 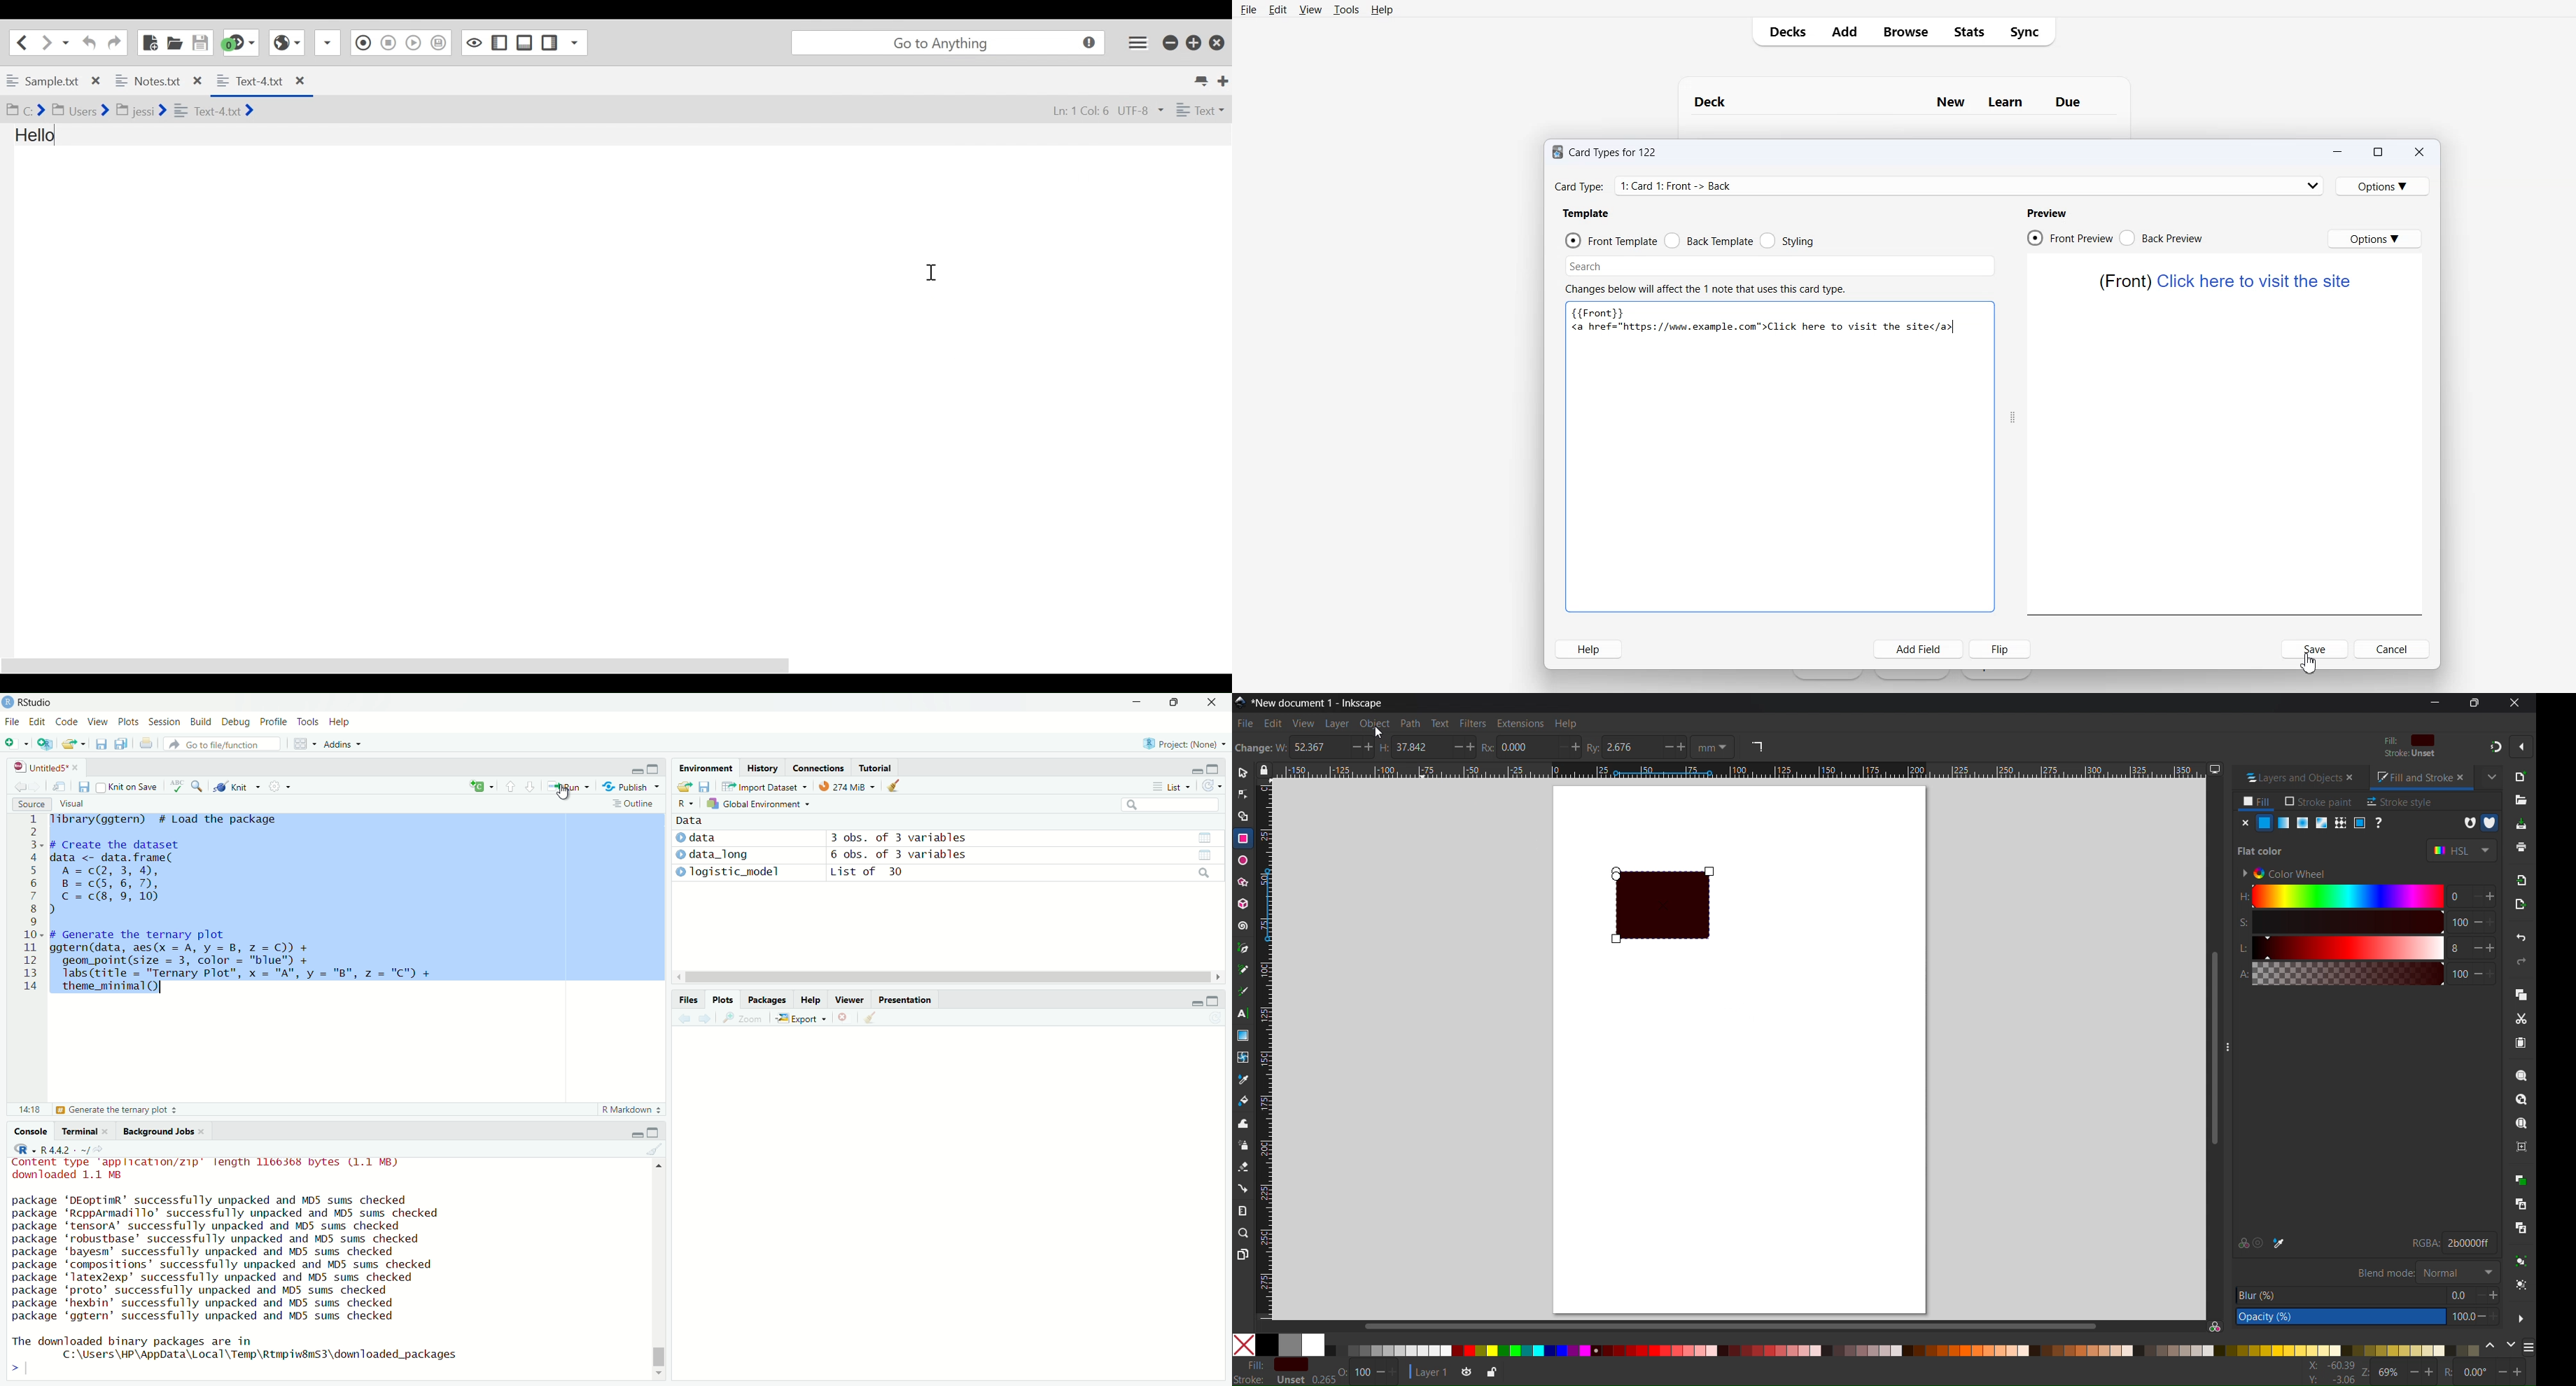 What do you see at coordinates (1428, 1371) in the screenshot?
I see `Current layer` at bounding box center [1428, 1371].